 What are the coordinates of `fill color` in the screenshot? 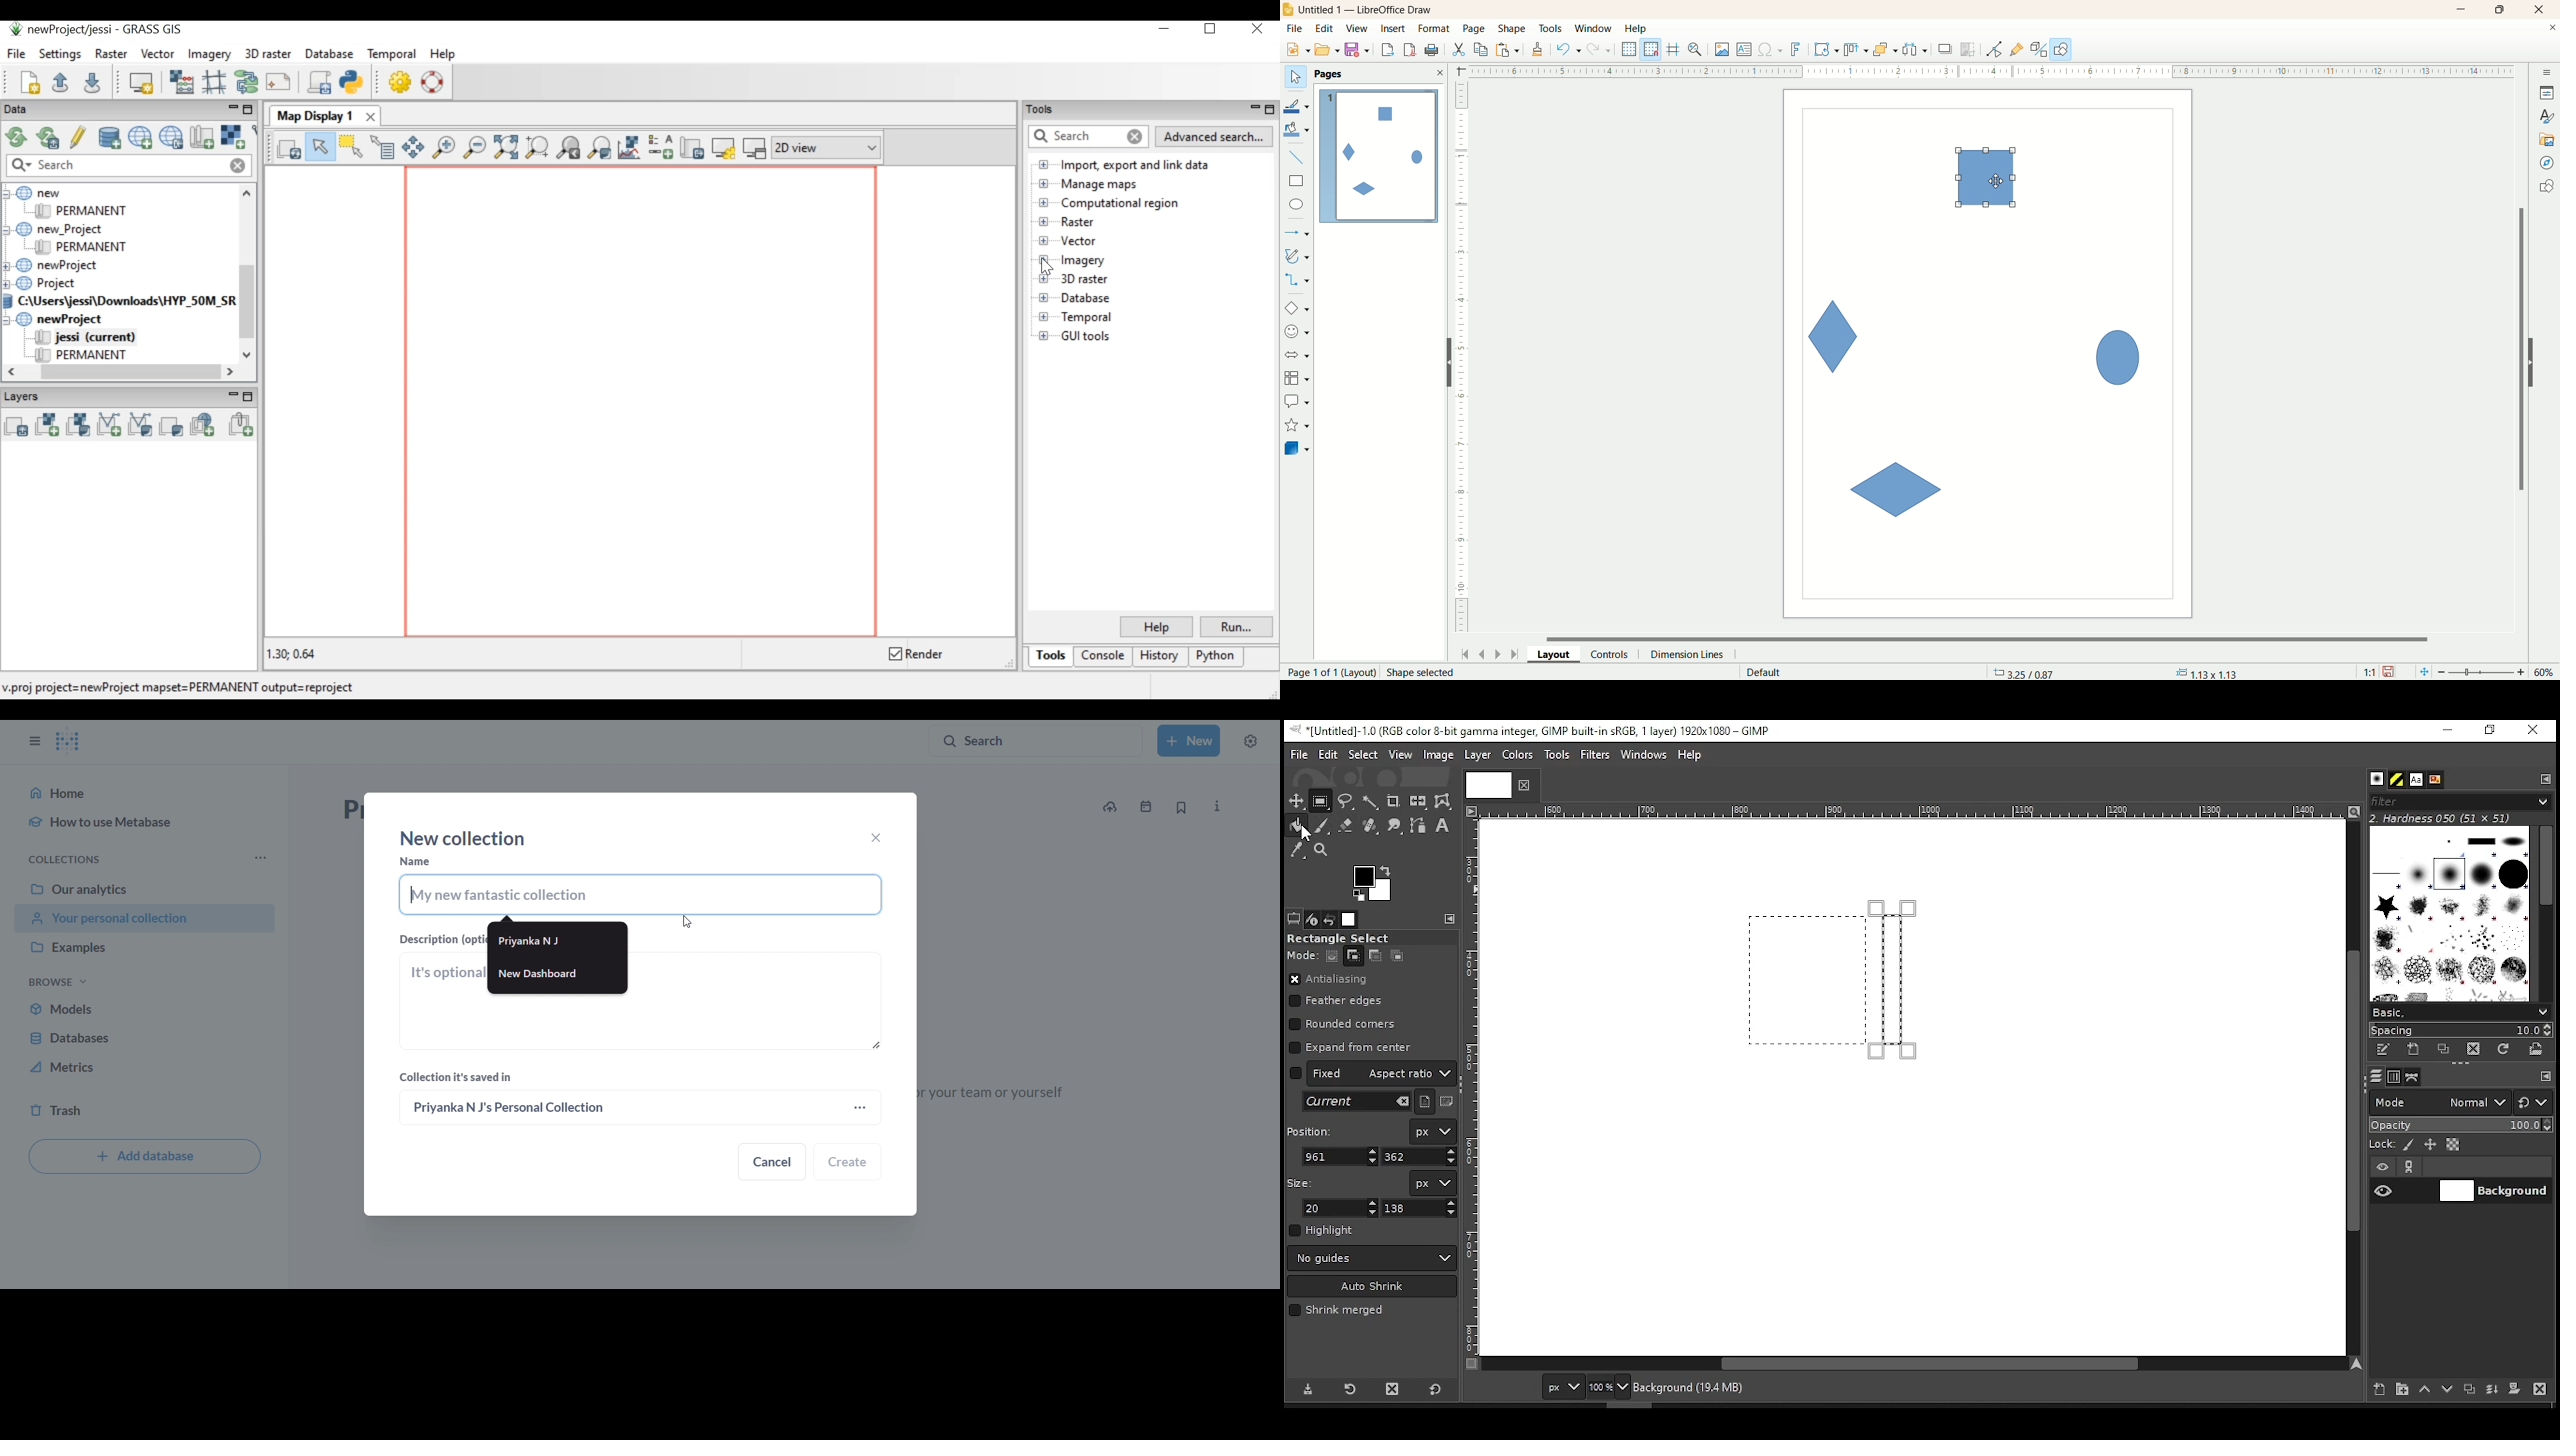 It's located at (1298, 130).